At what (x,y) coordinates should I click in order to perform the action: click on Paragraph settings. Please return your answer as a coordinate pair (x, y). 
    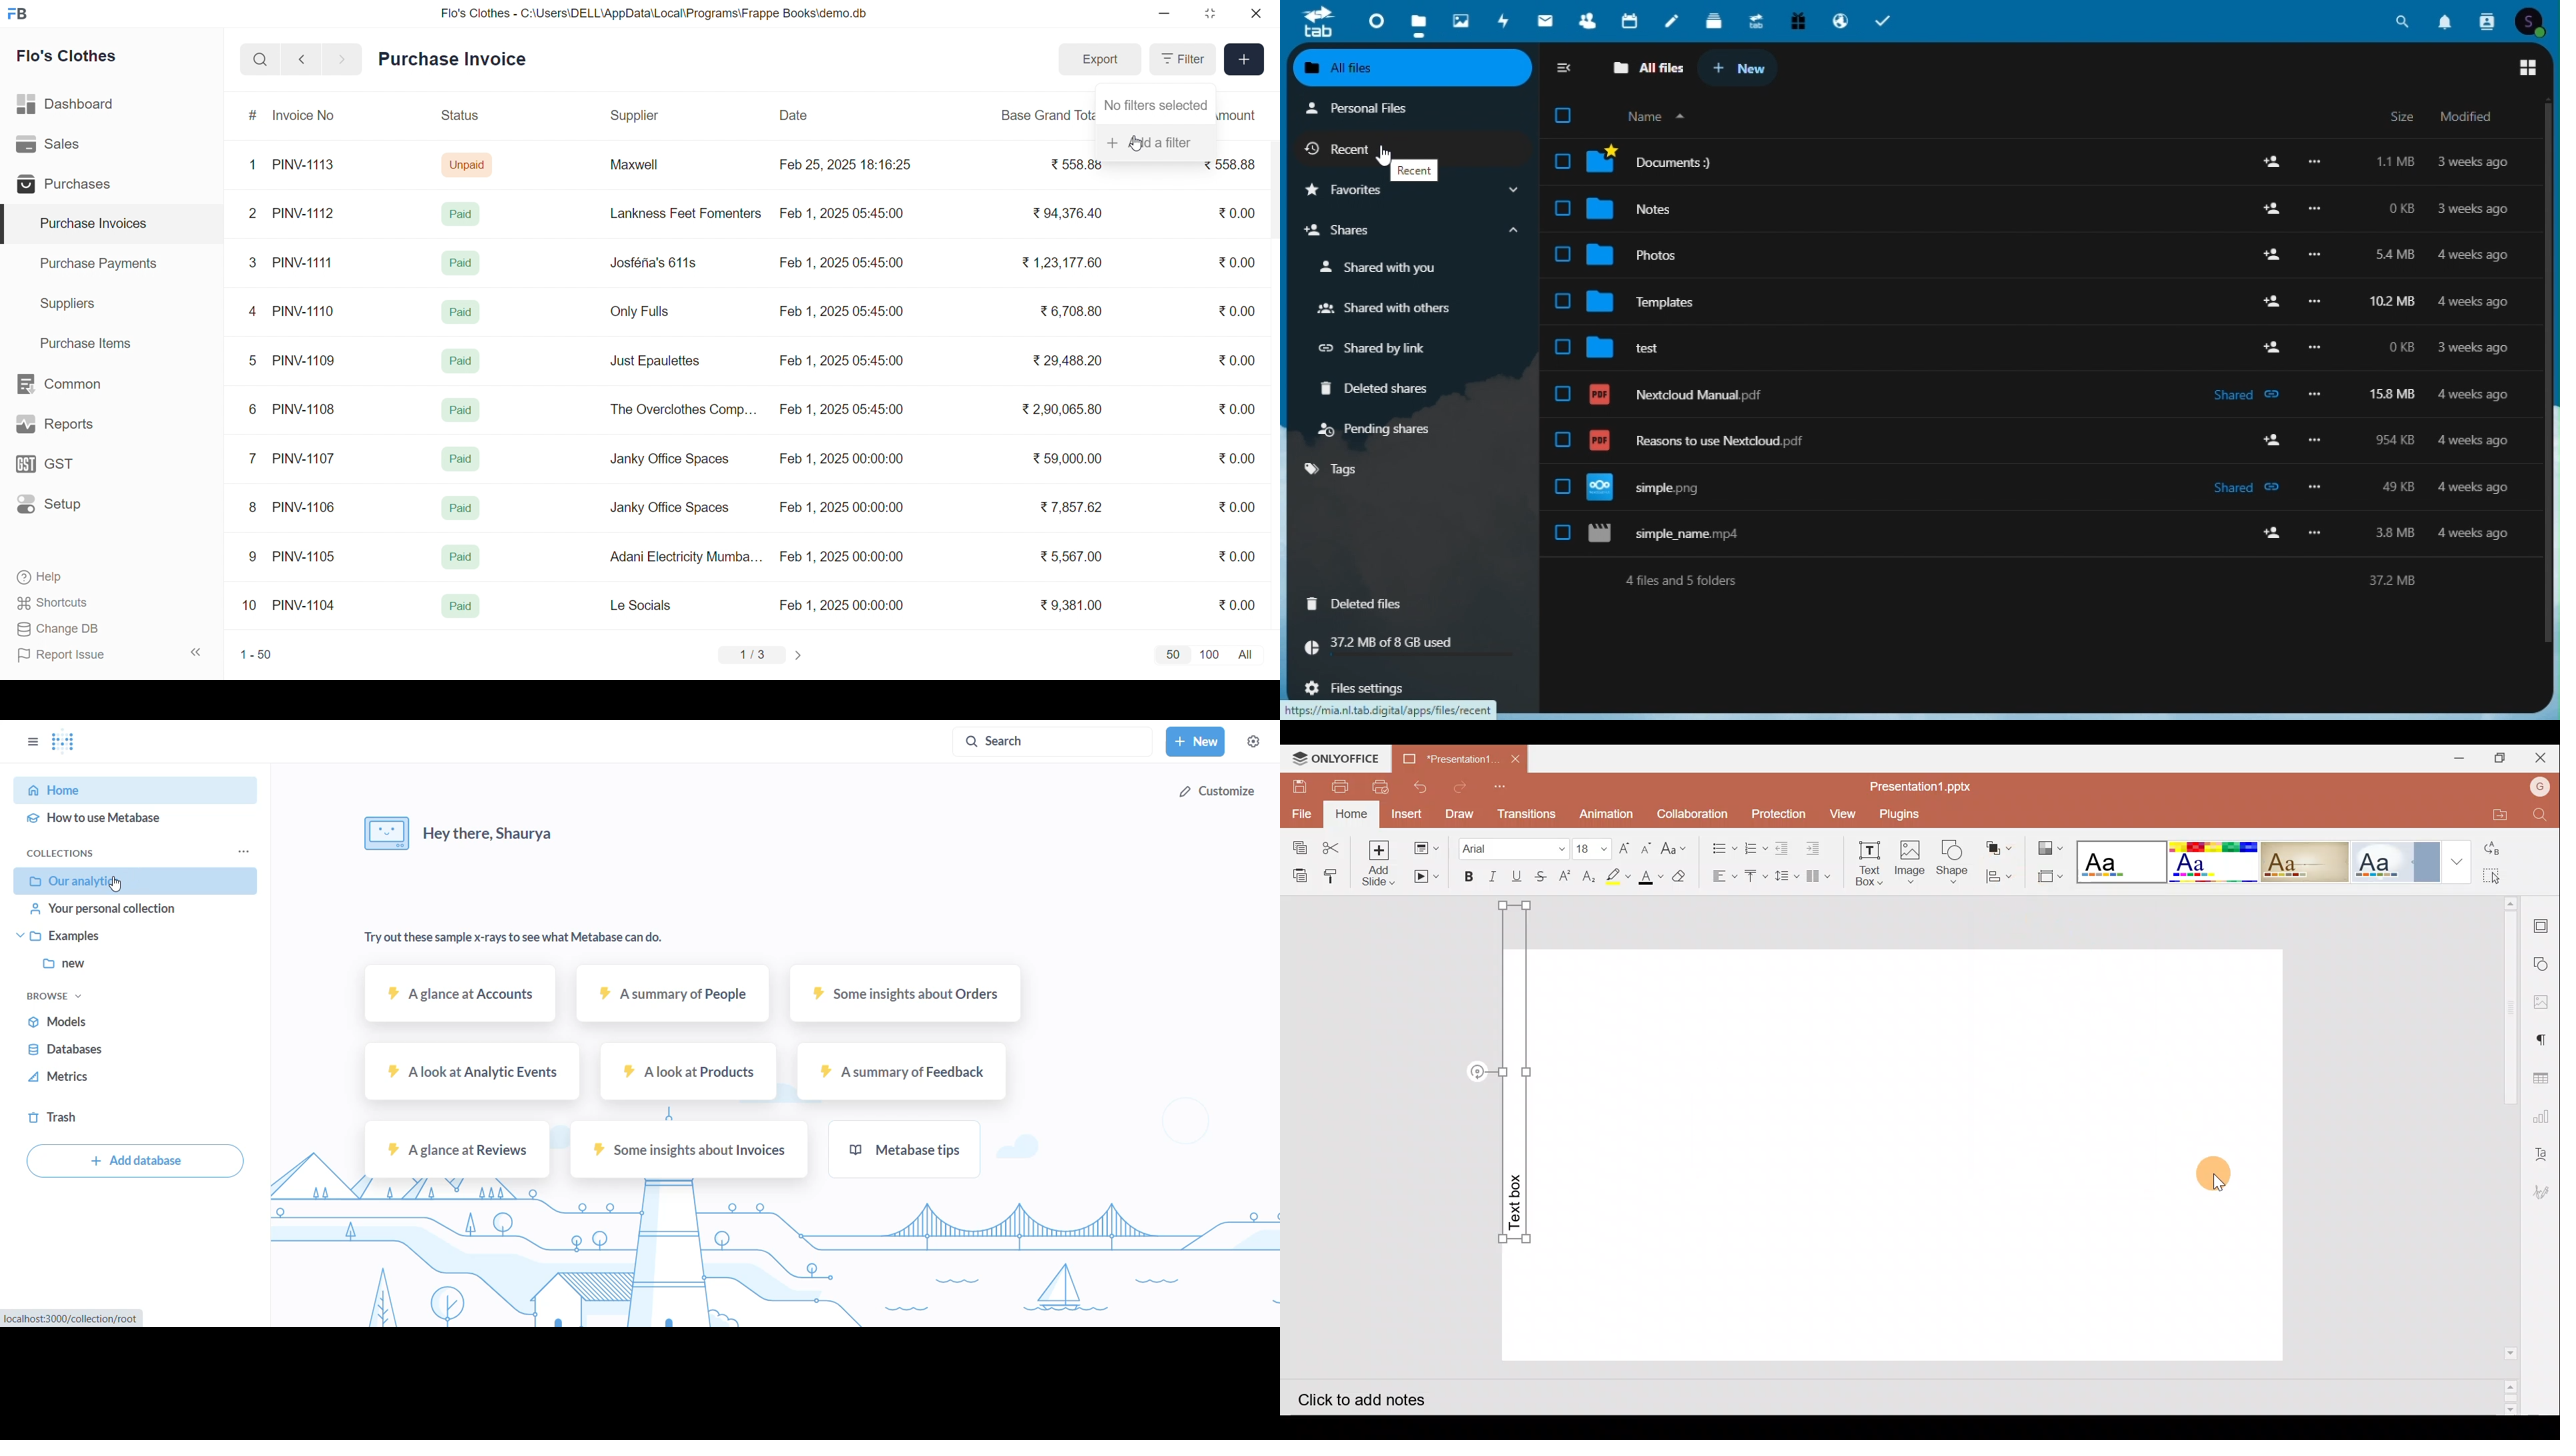
    Looking at the image, I should click on (2547, 1039).